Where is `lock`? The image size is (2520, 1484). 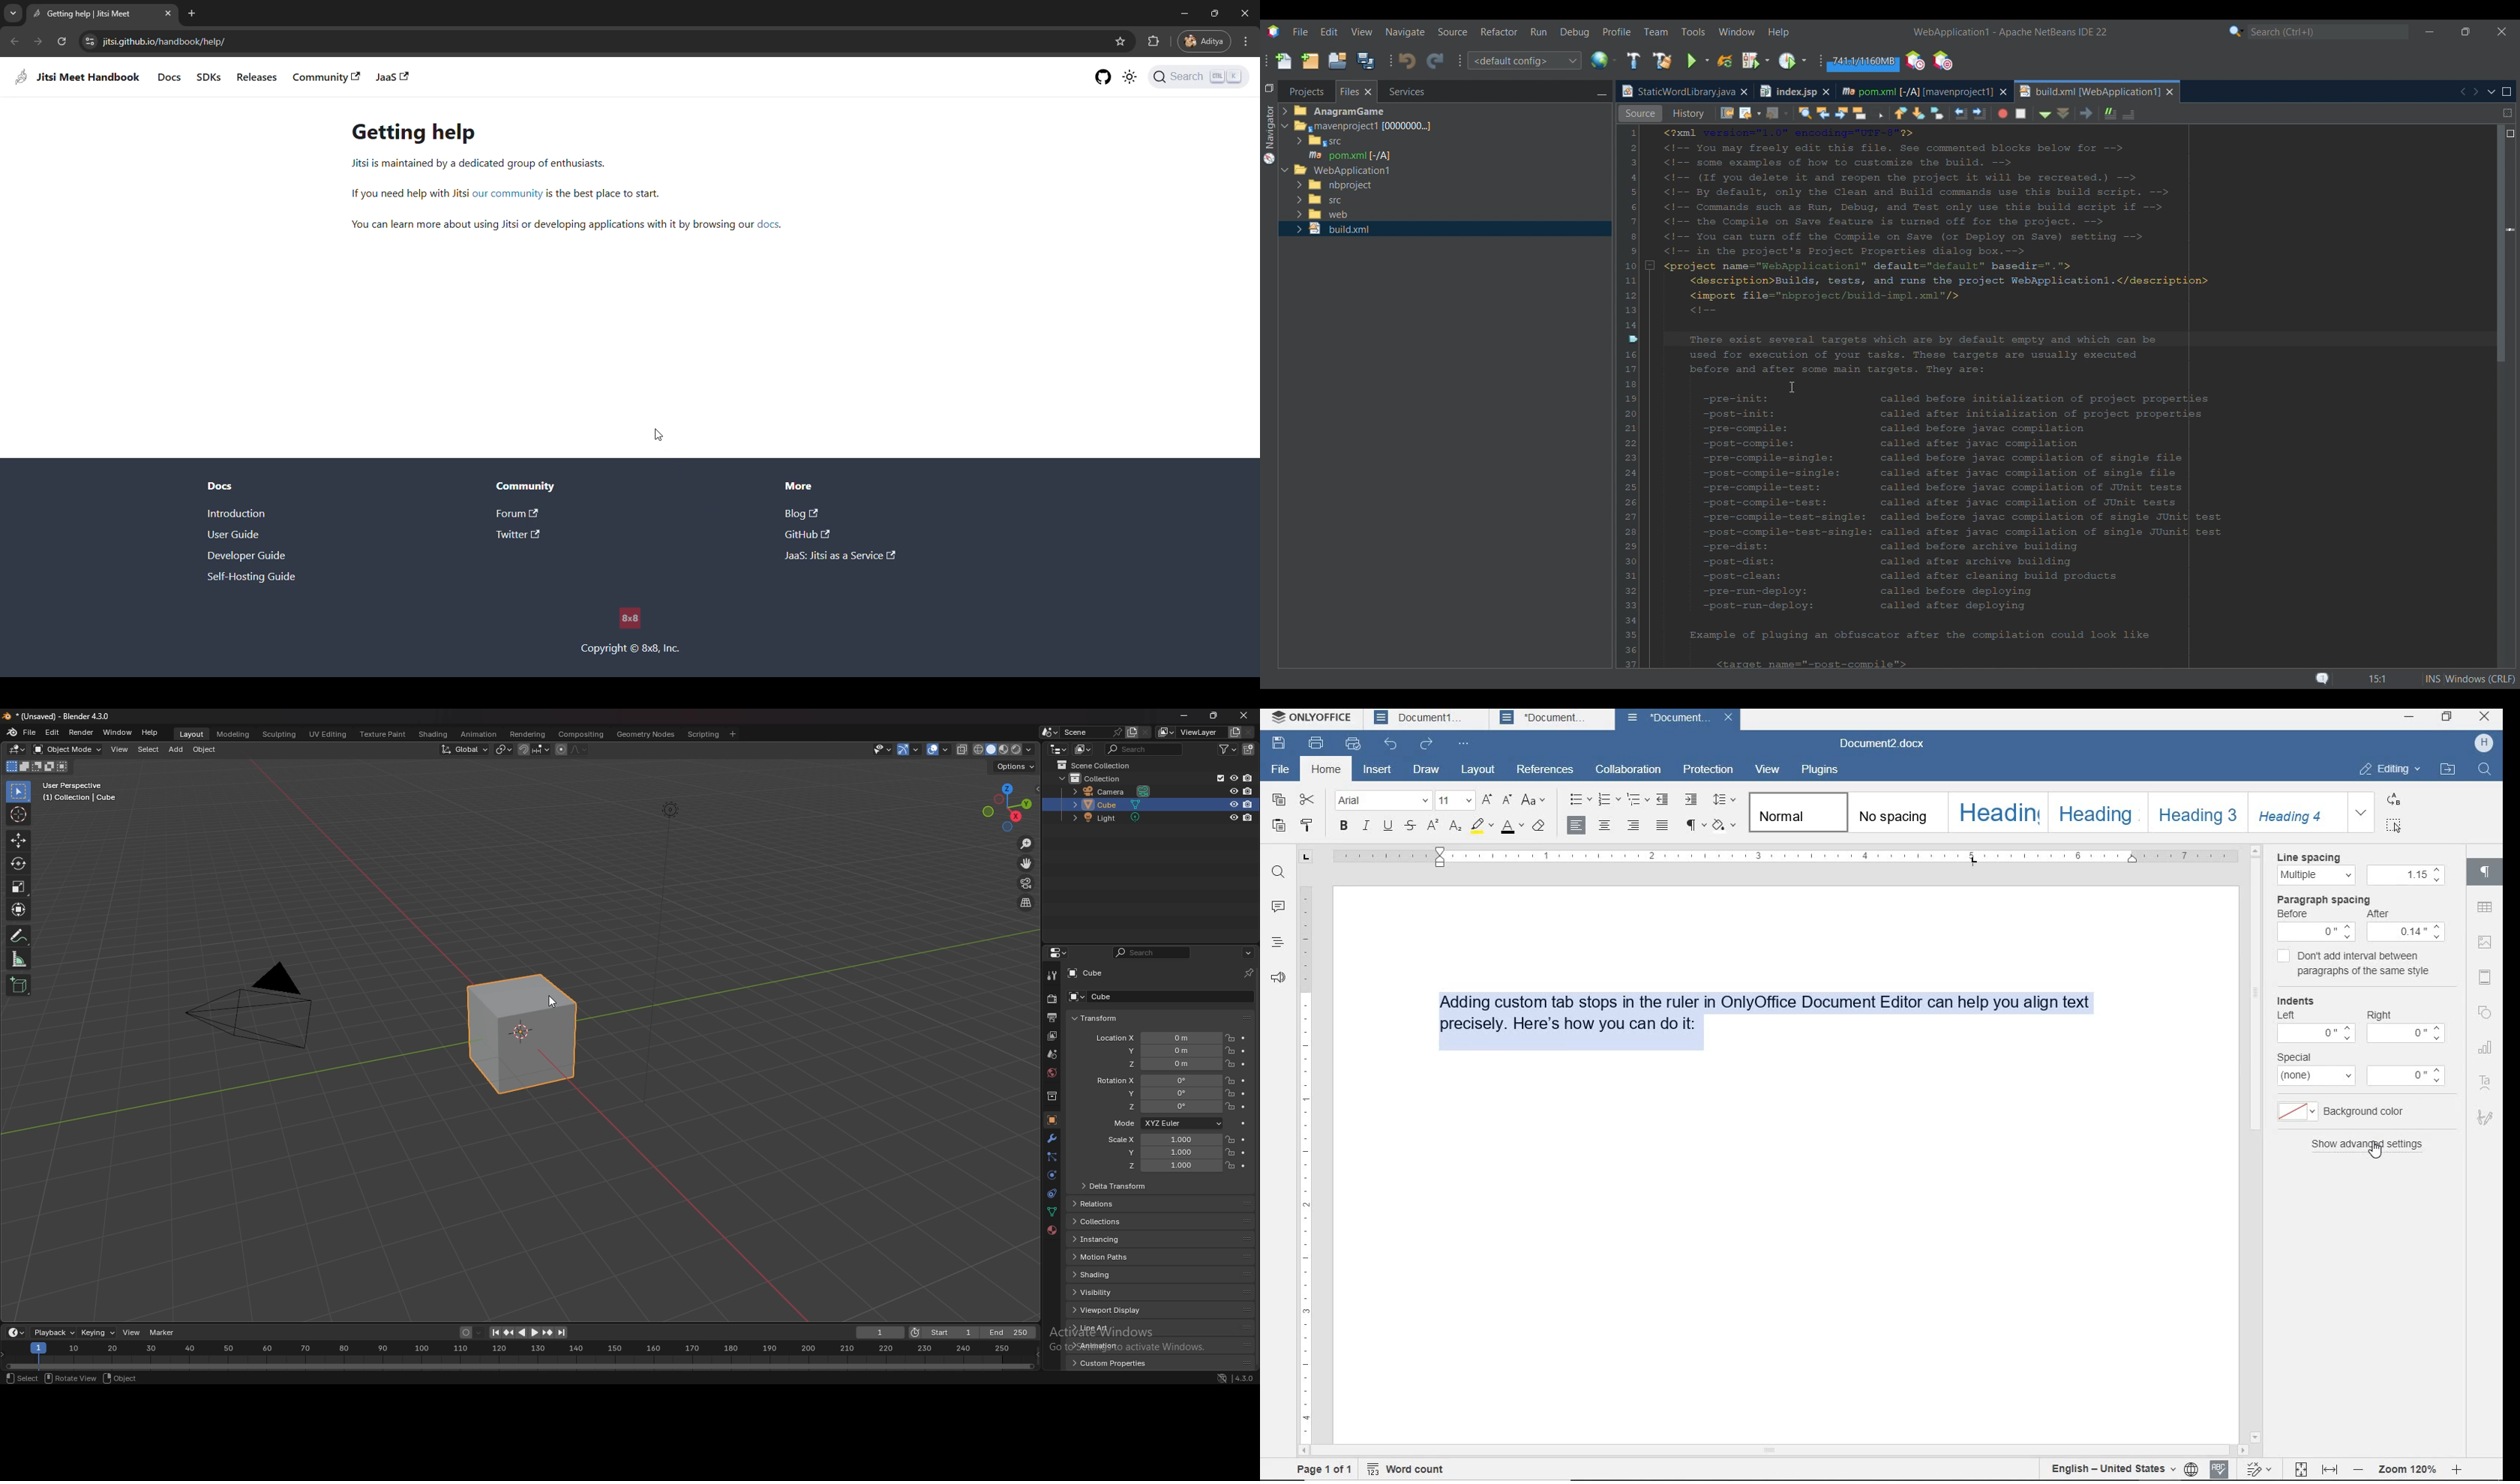 lock is located at coordinates (1230, 1081).